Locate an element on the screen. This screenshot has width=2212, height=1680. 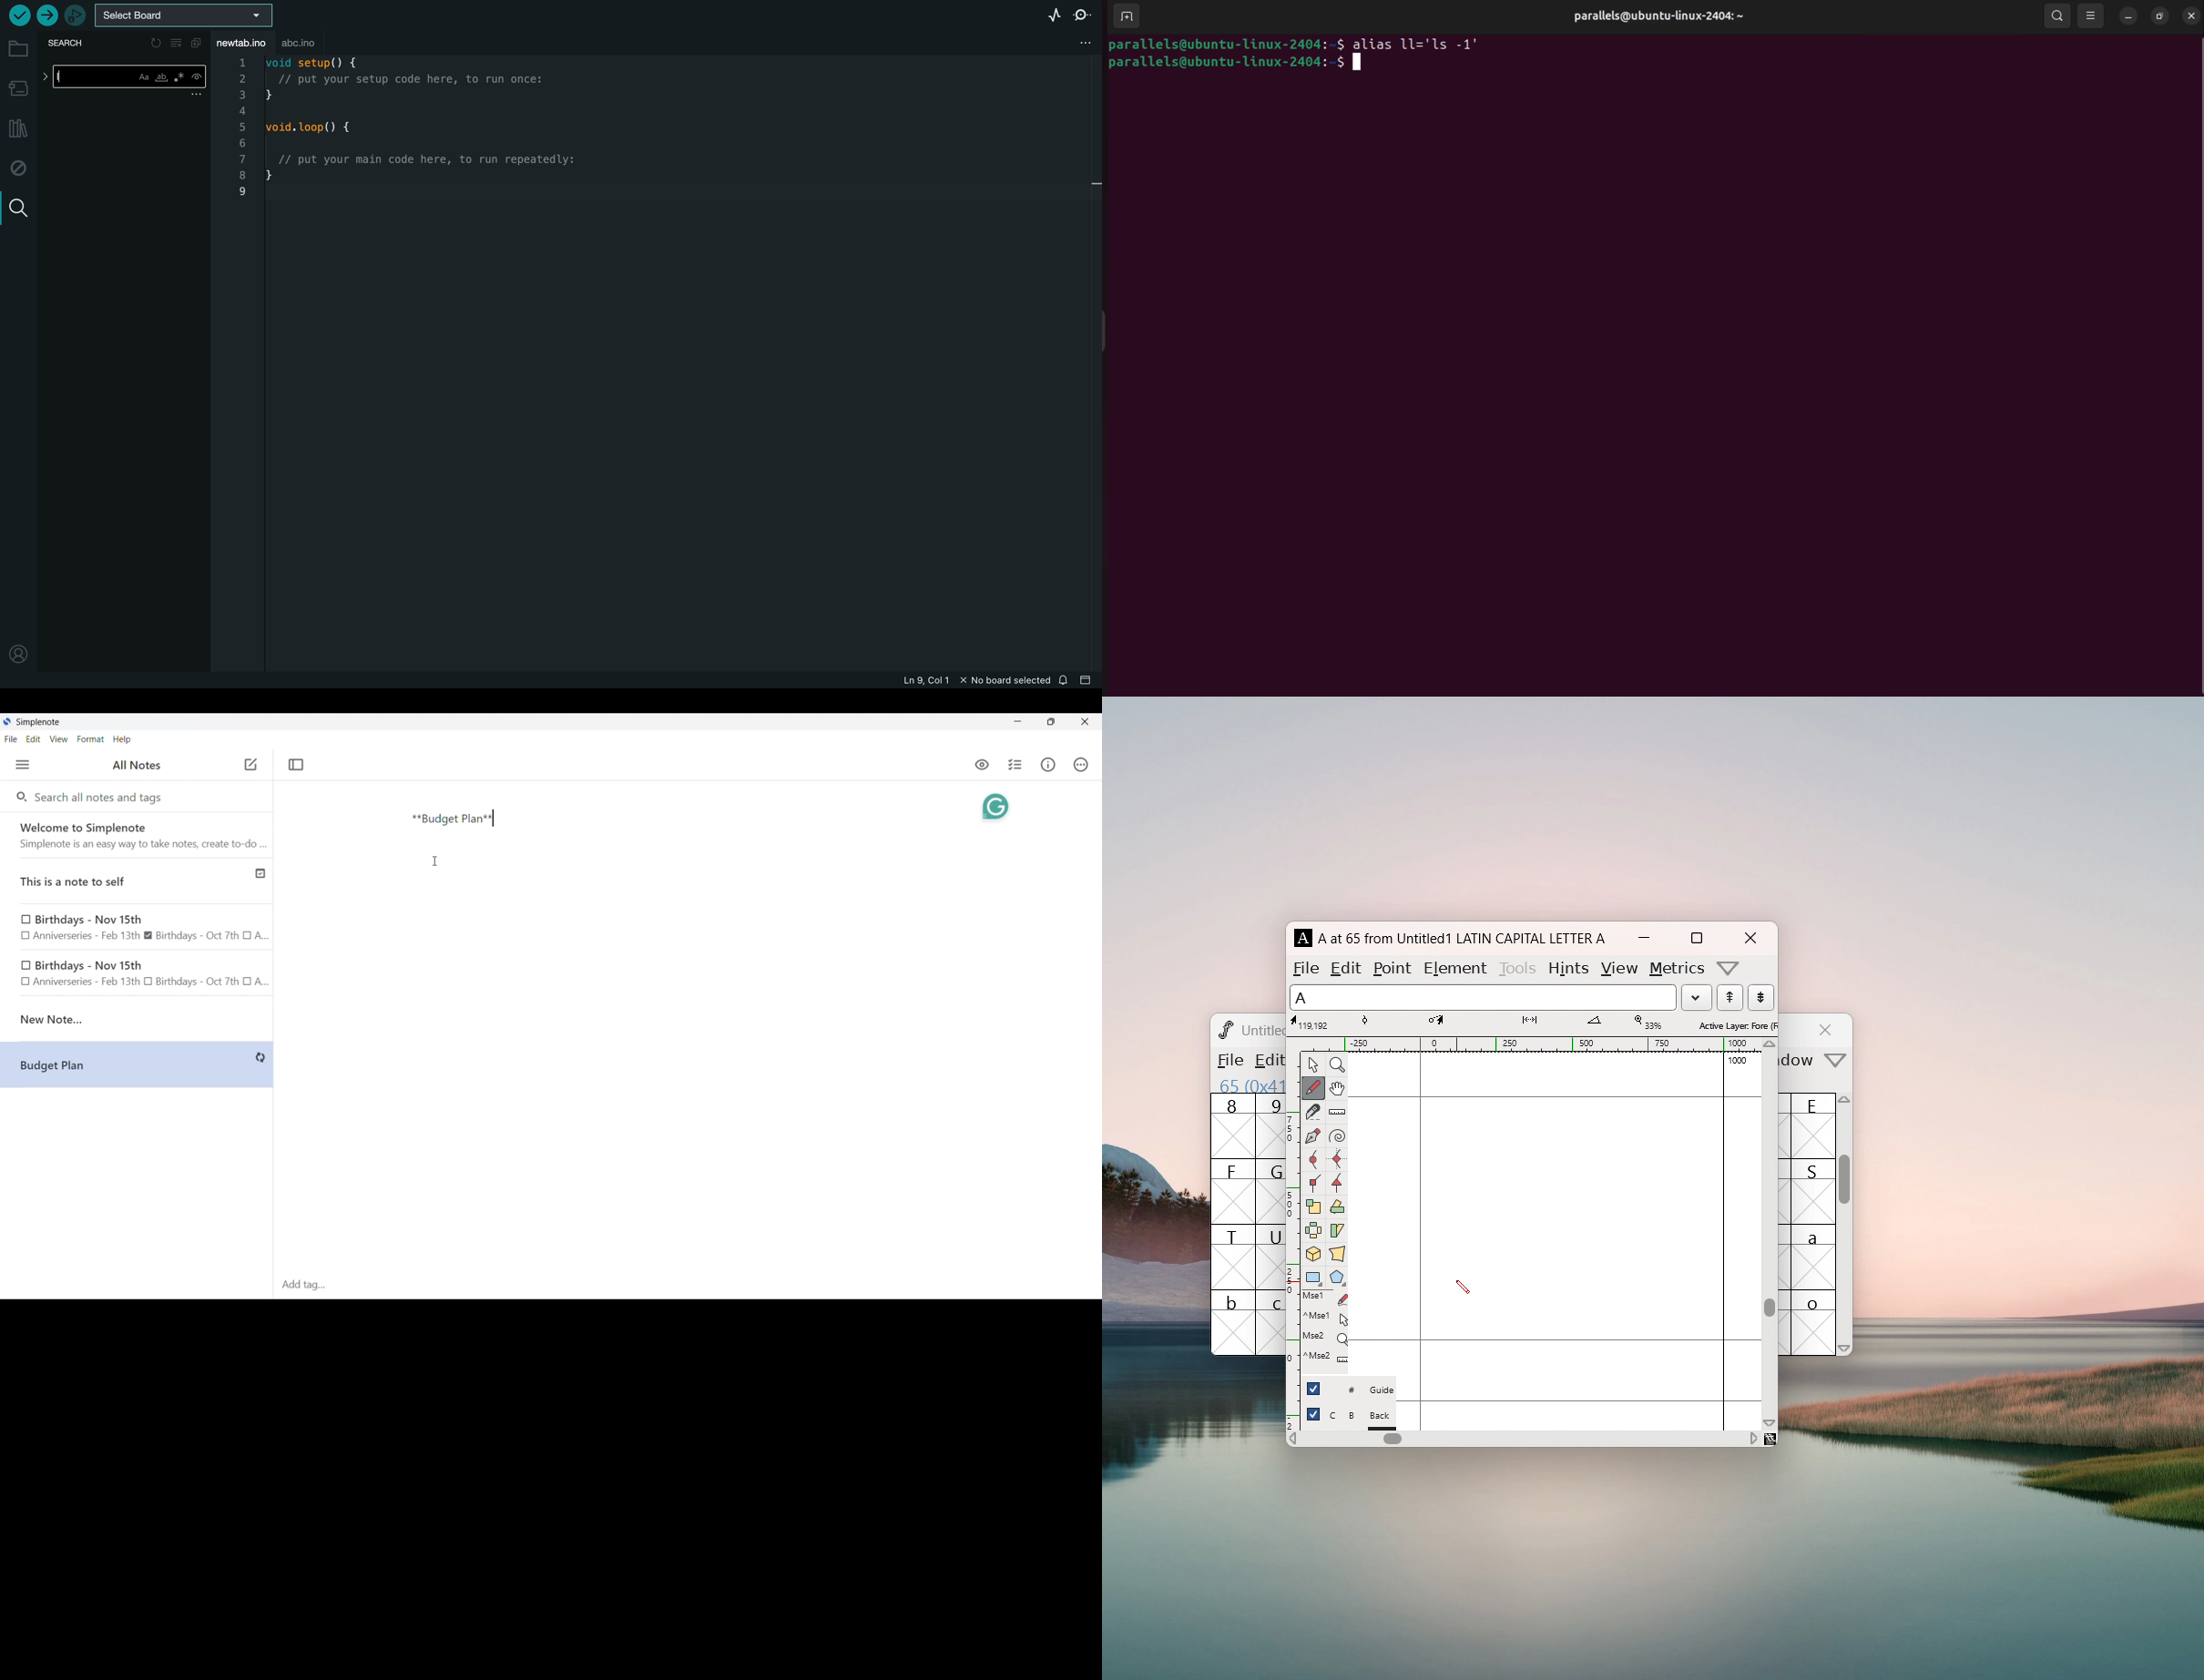
^Mse2 is located at coordinates (1326, 1317).